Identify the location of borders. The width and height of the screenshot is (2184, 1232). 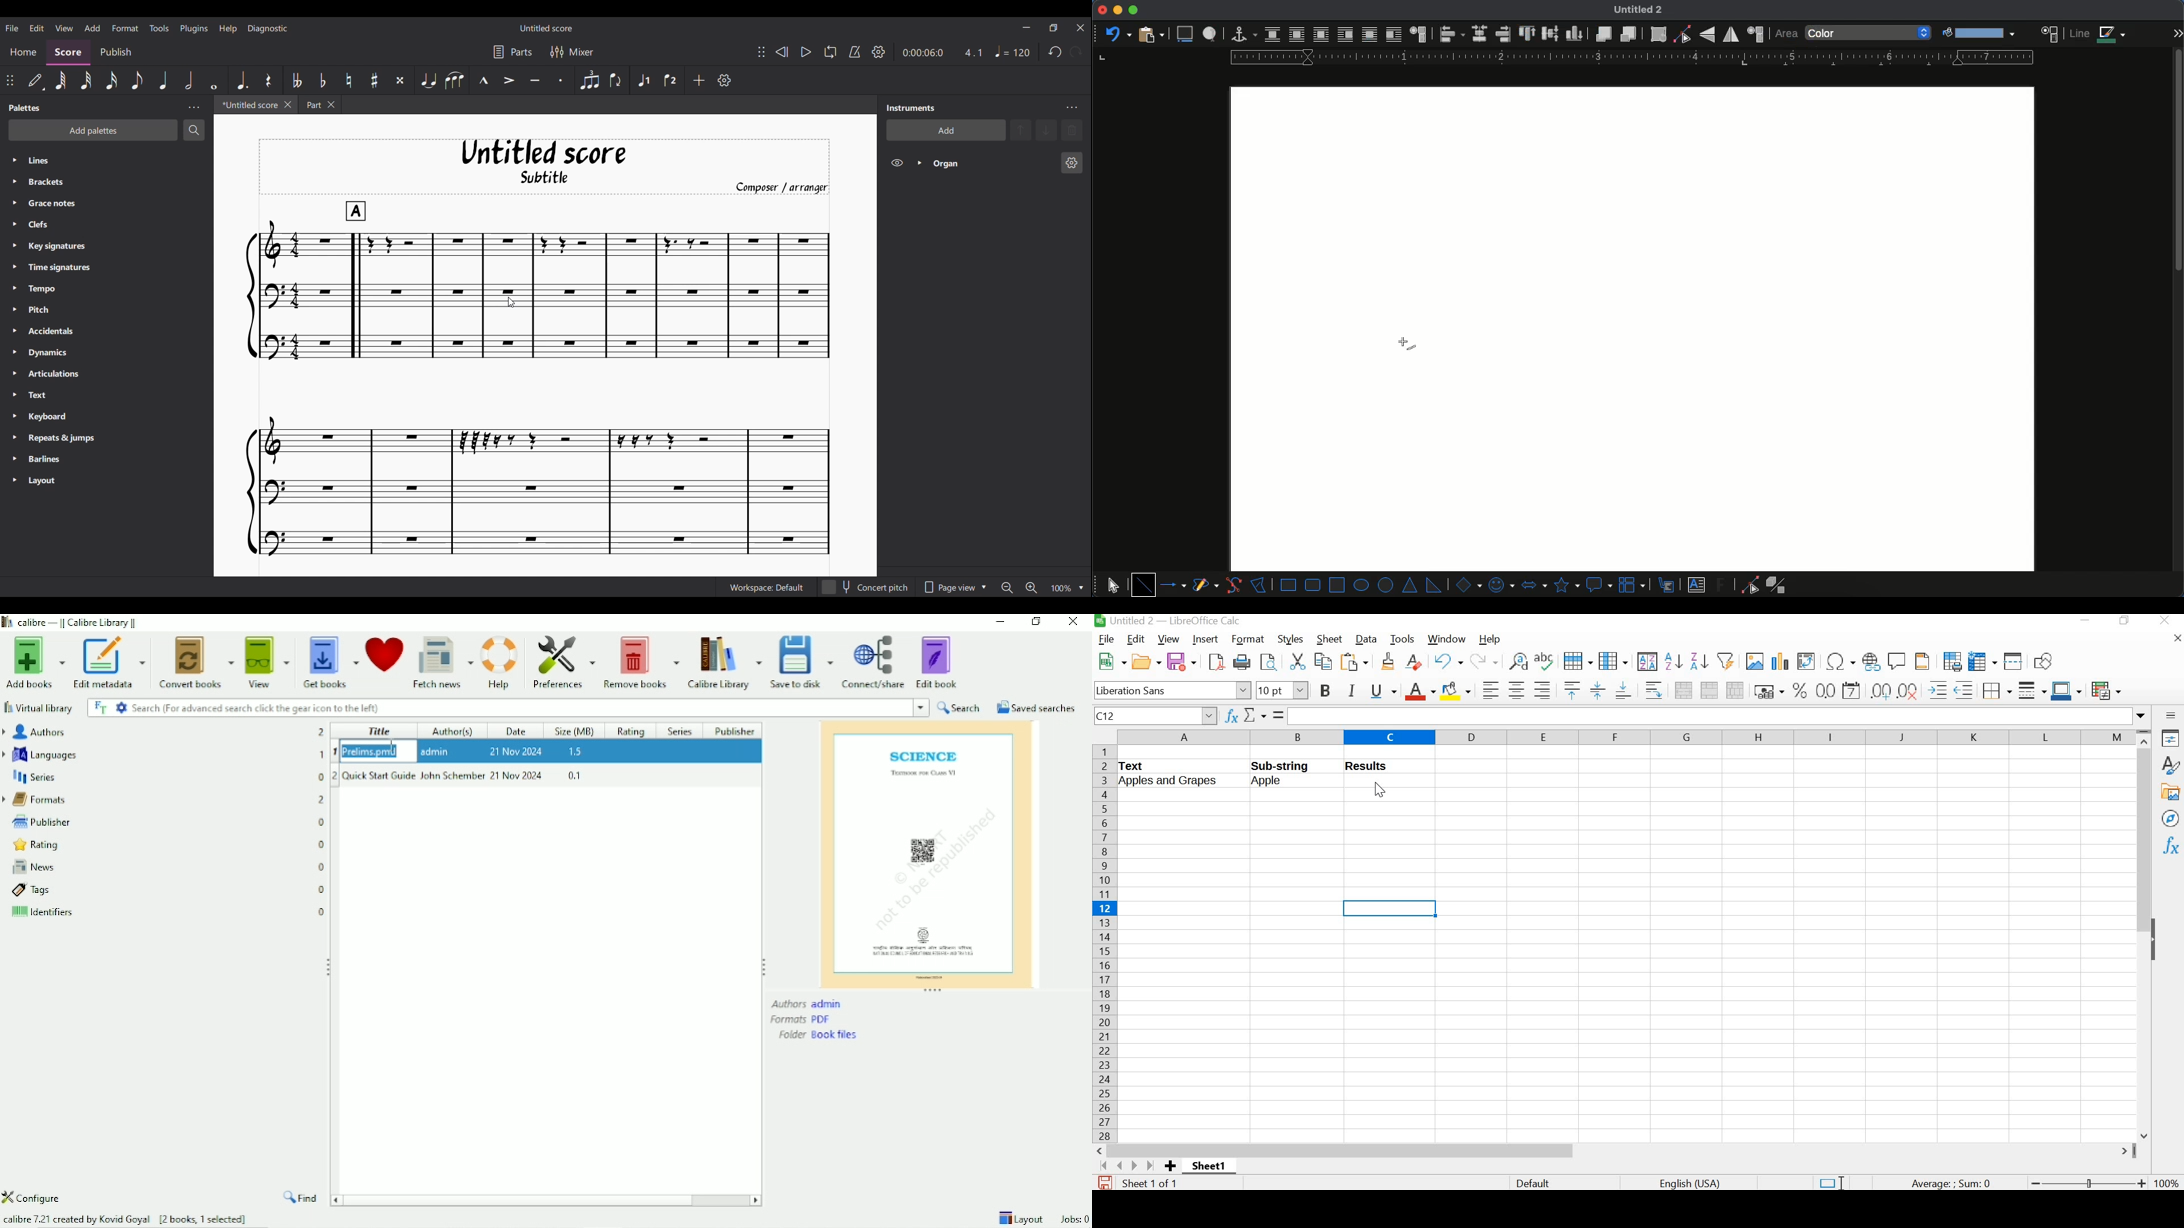
(1996, 689).